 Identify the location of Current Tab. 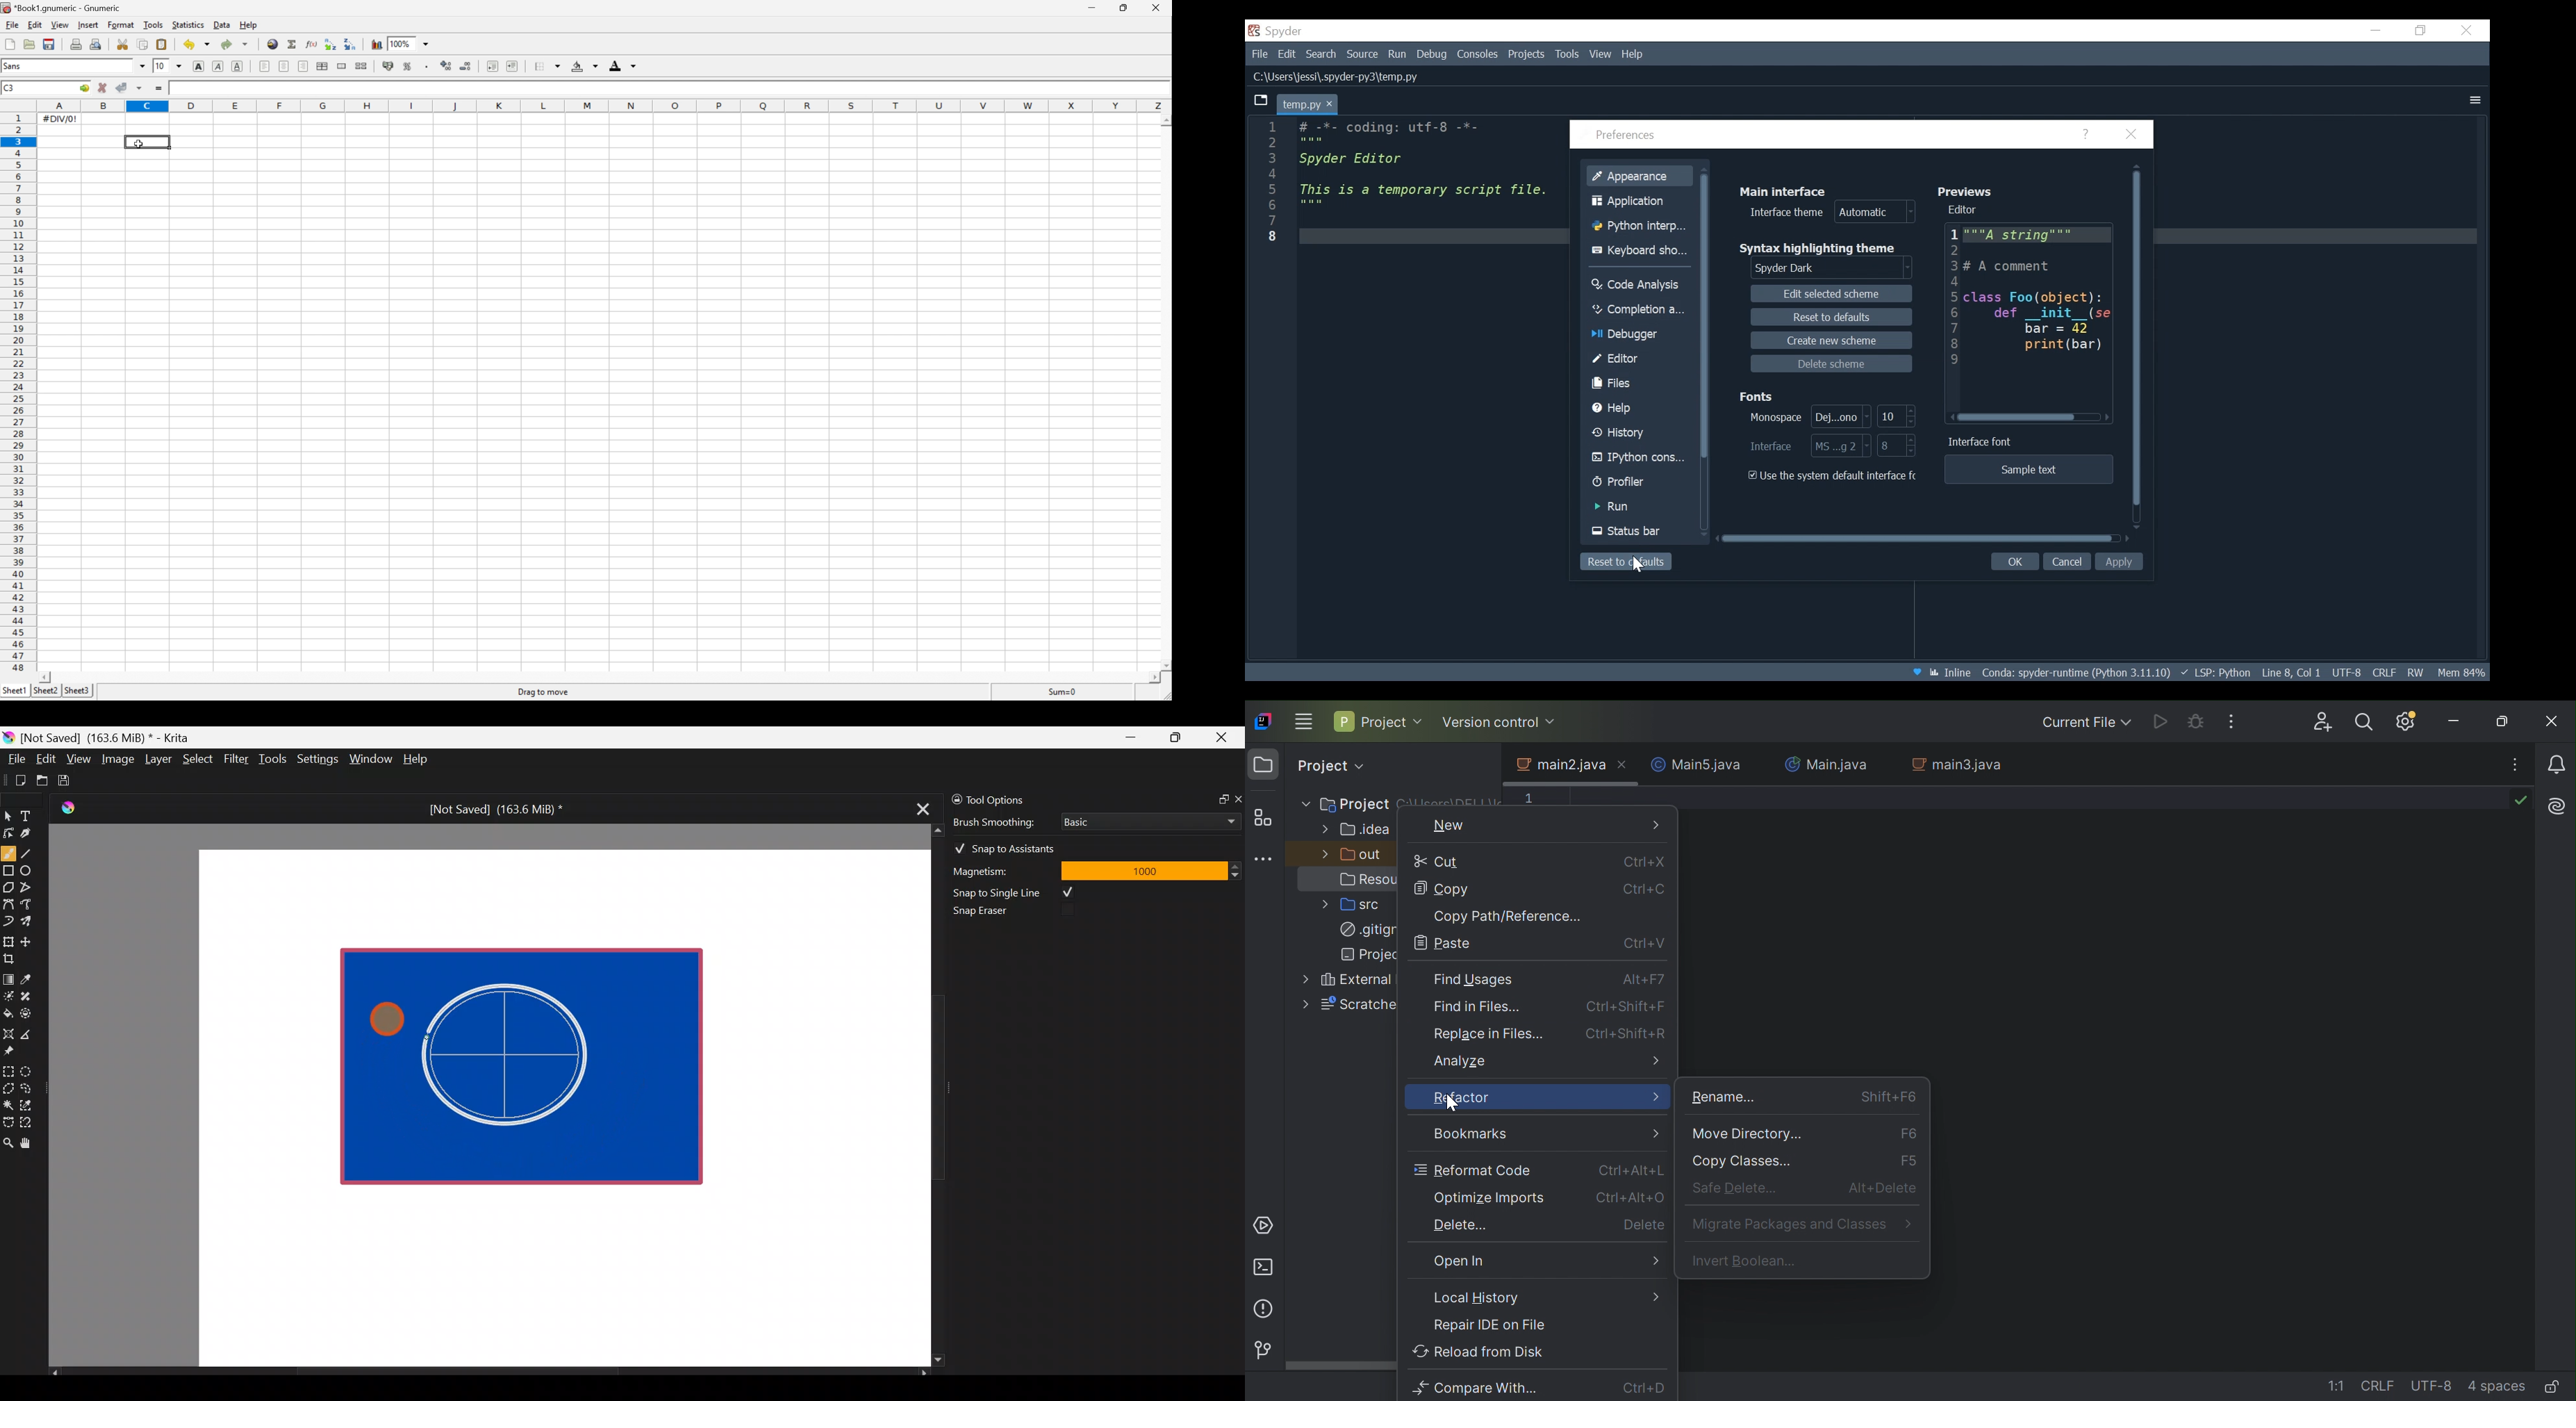
(1308, 104).